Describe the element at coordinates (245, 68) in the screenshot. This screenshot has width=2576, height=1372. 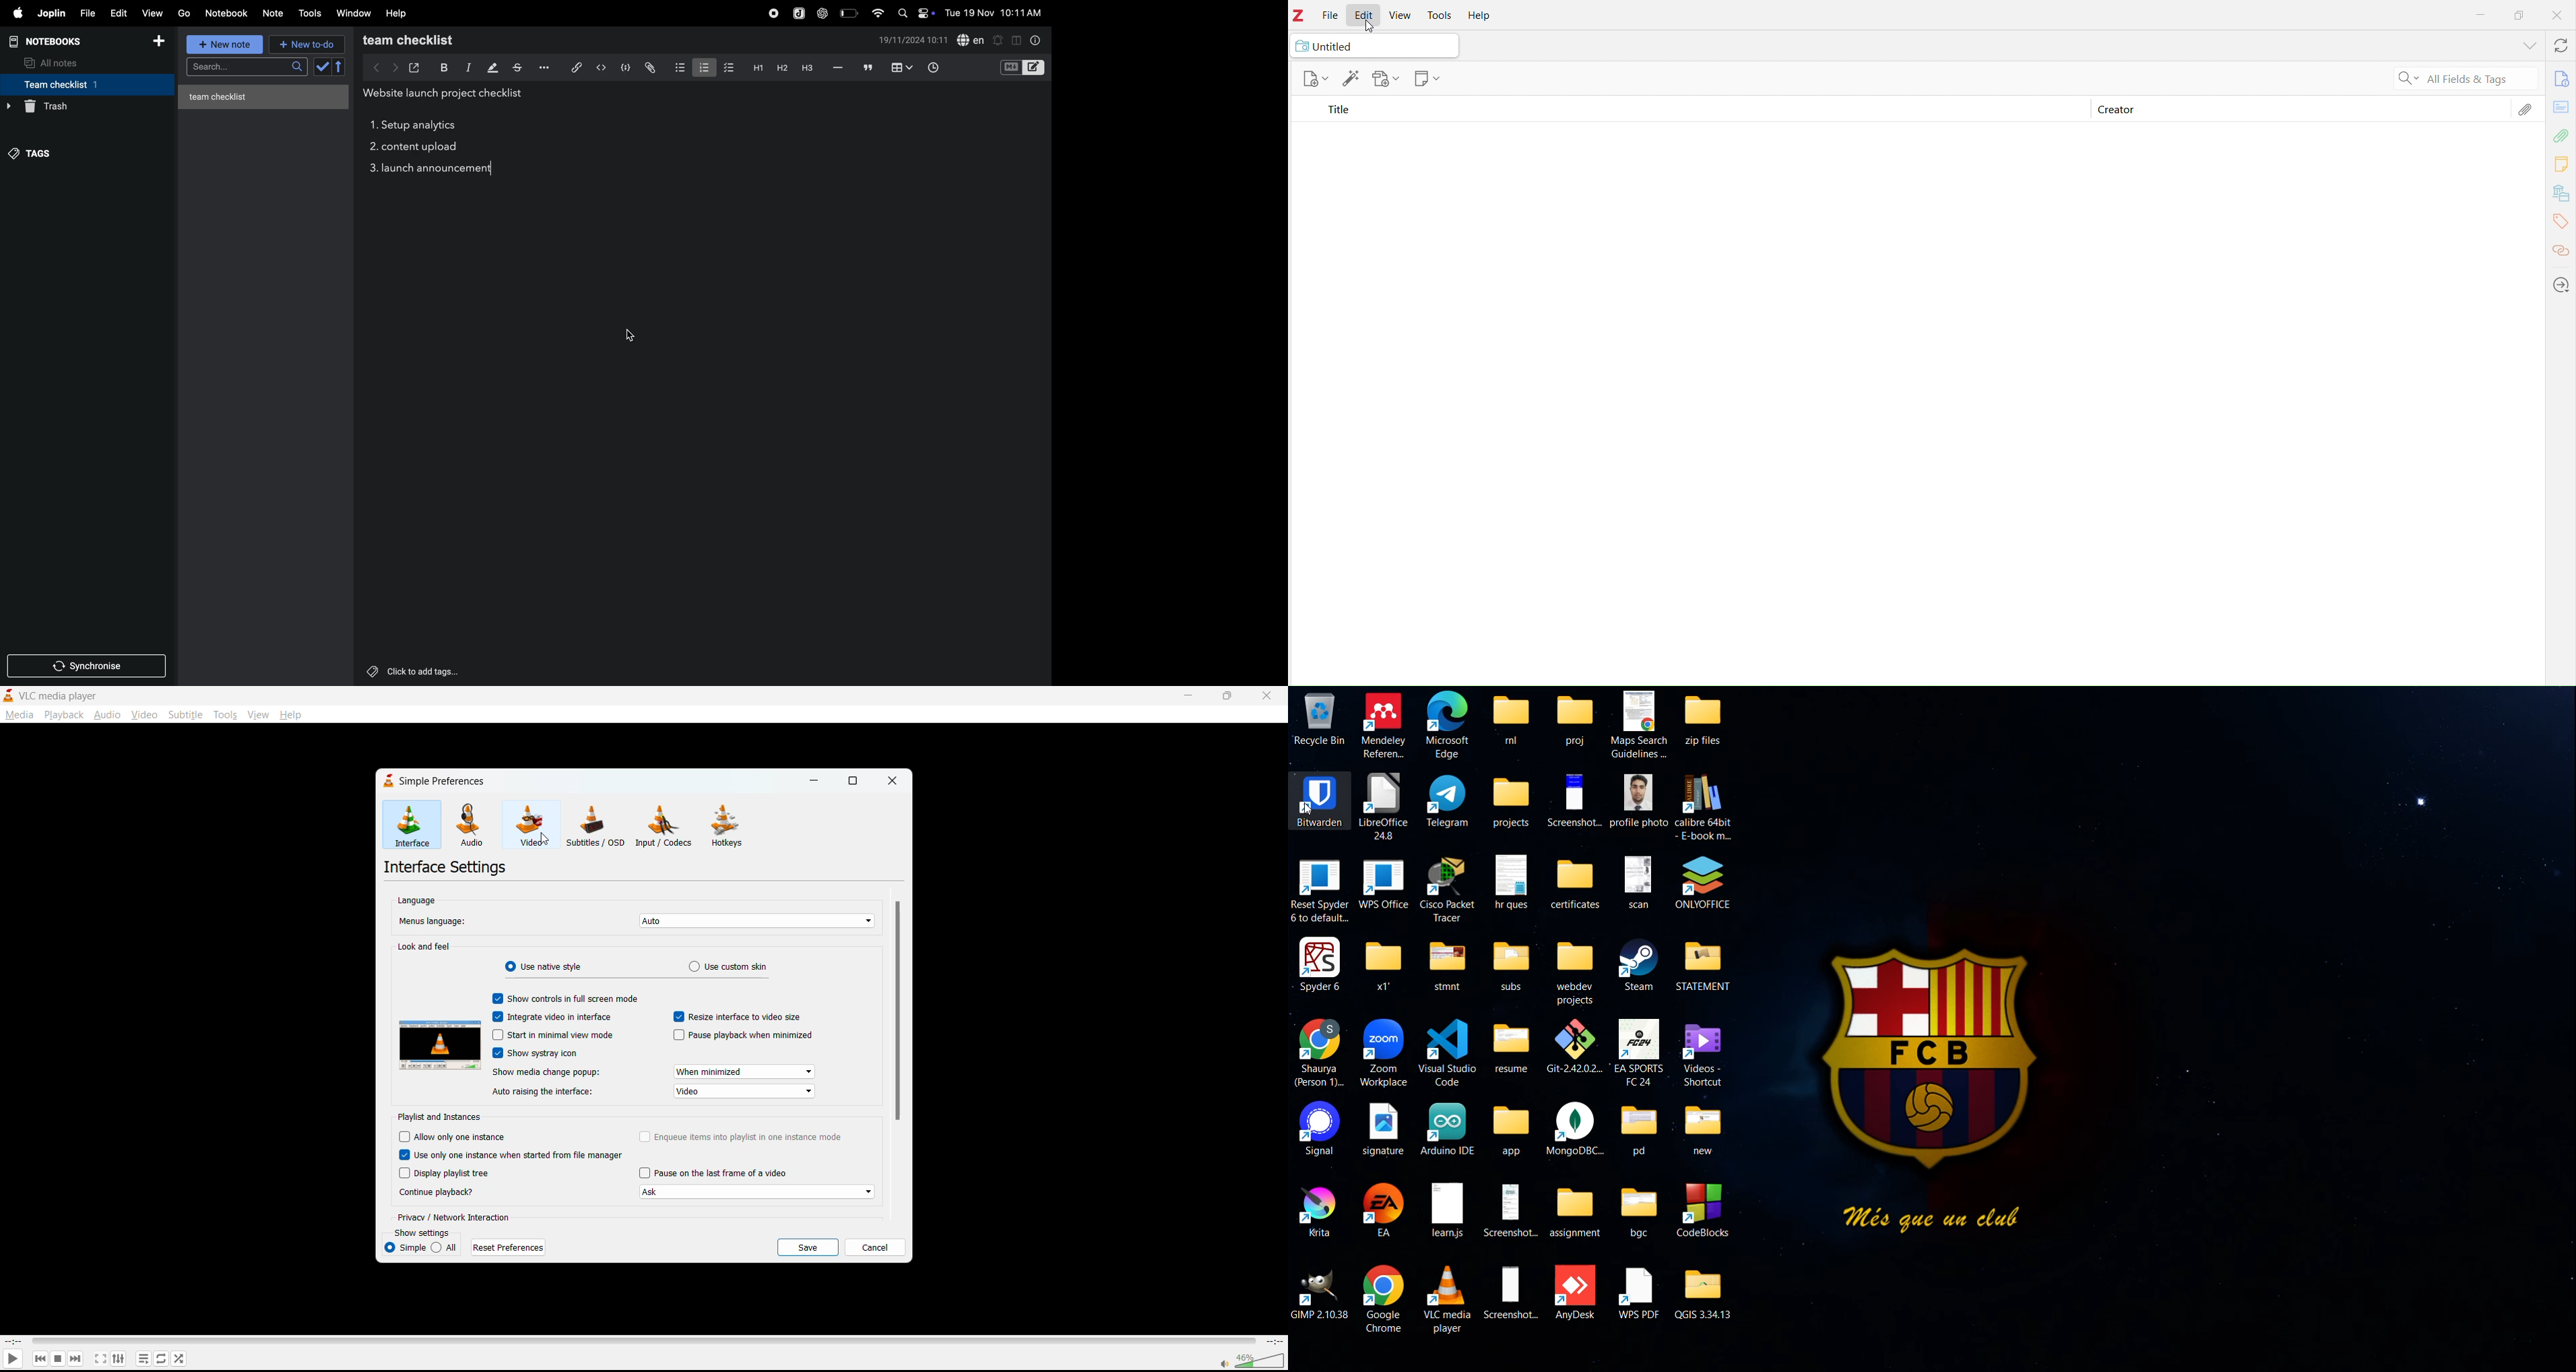
I see `search ` at that location.